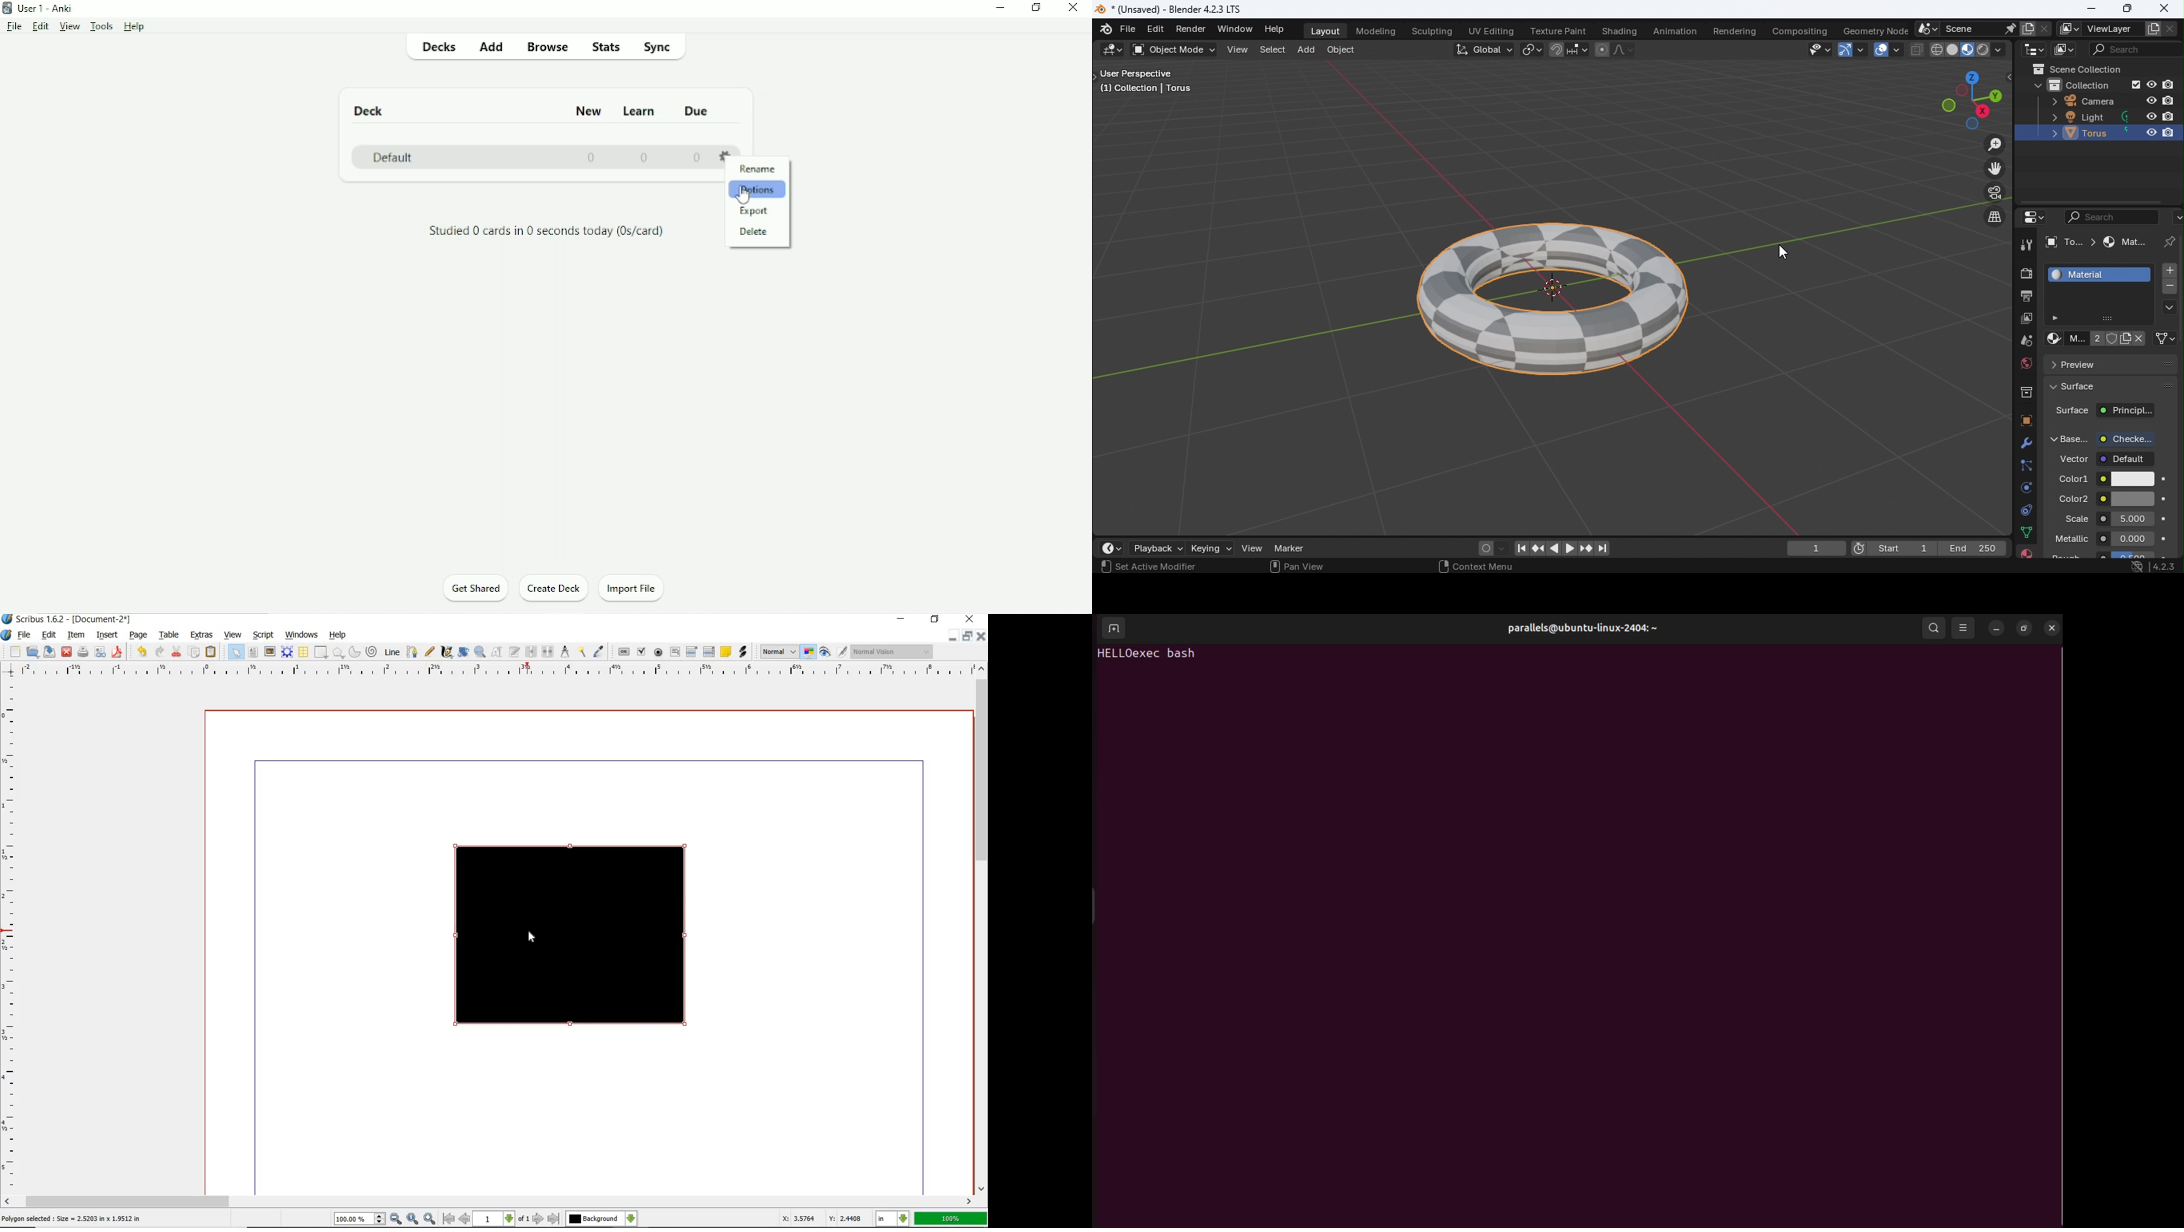  What do you see at coordinates (491, 45) in the screenshot?
I see `Add` at bounding box center [491, 45].